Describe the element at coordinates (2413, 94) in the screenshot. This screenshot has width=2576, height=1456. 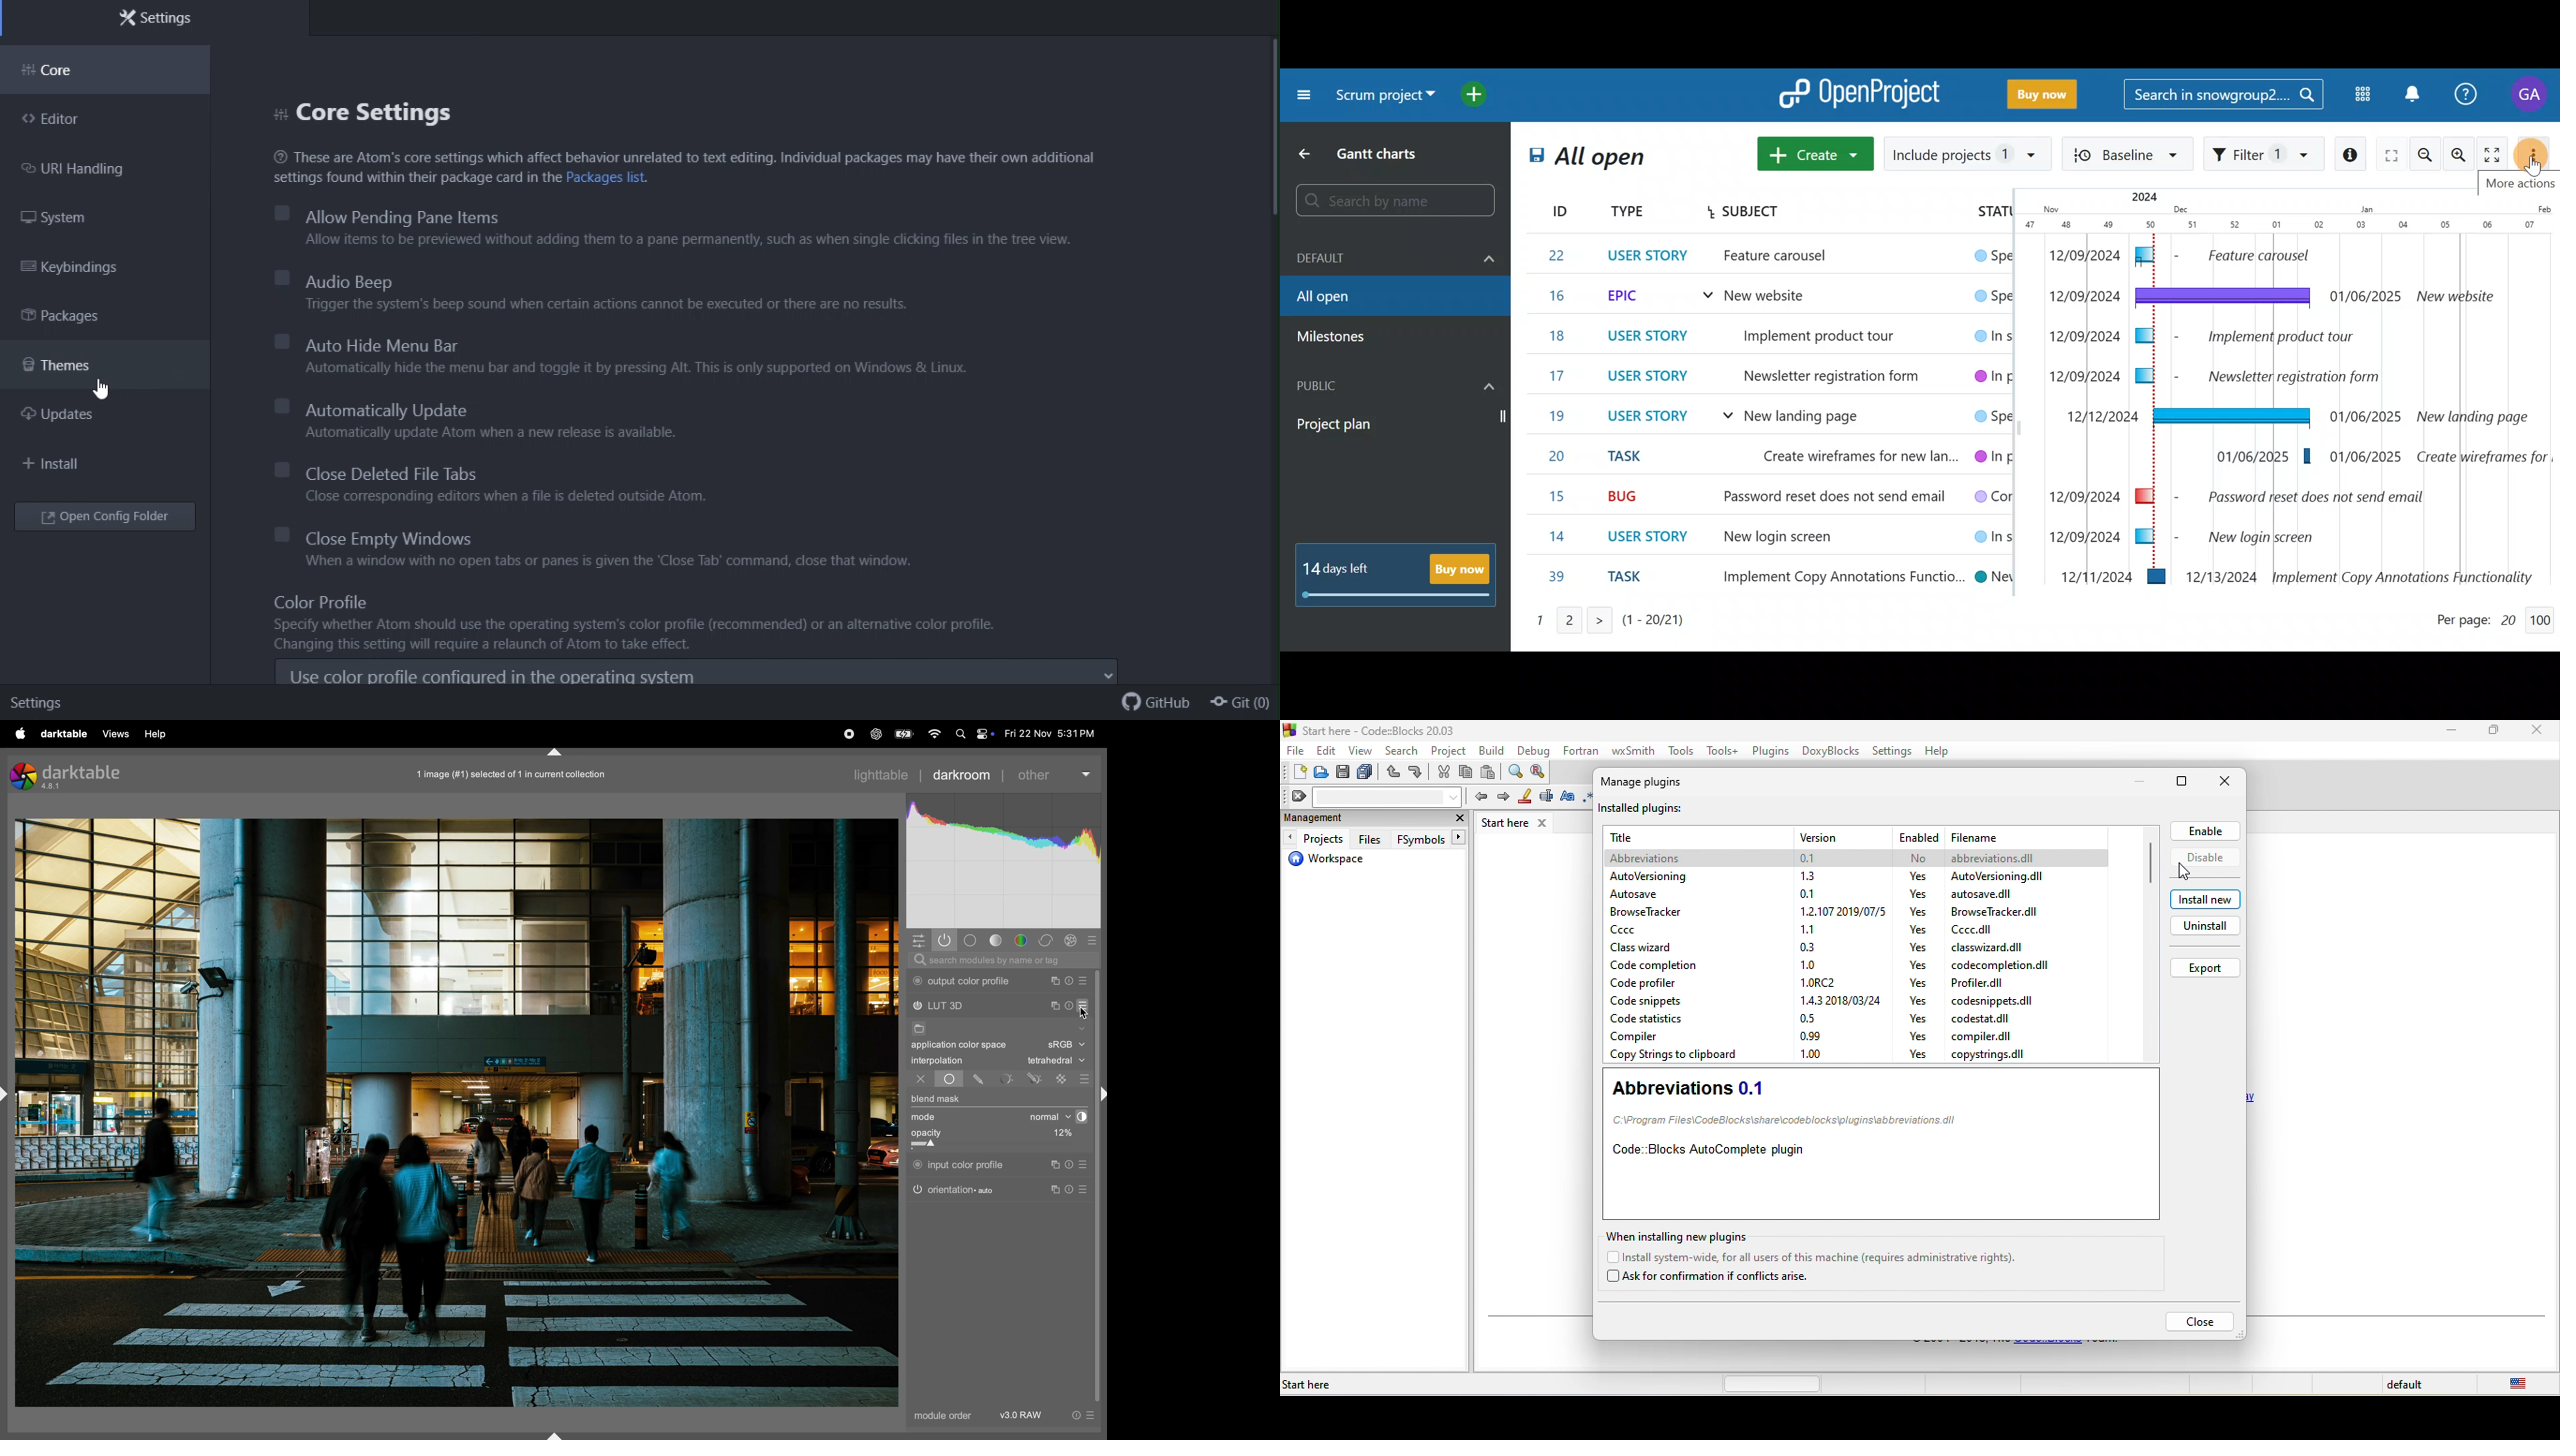
I see `Notification Centre` at that location.